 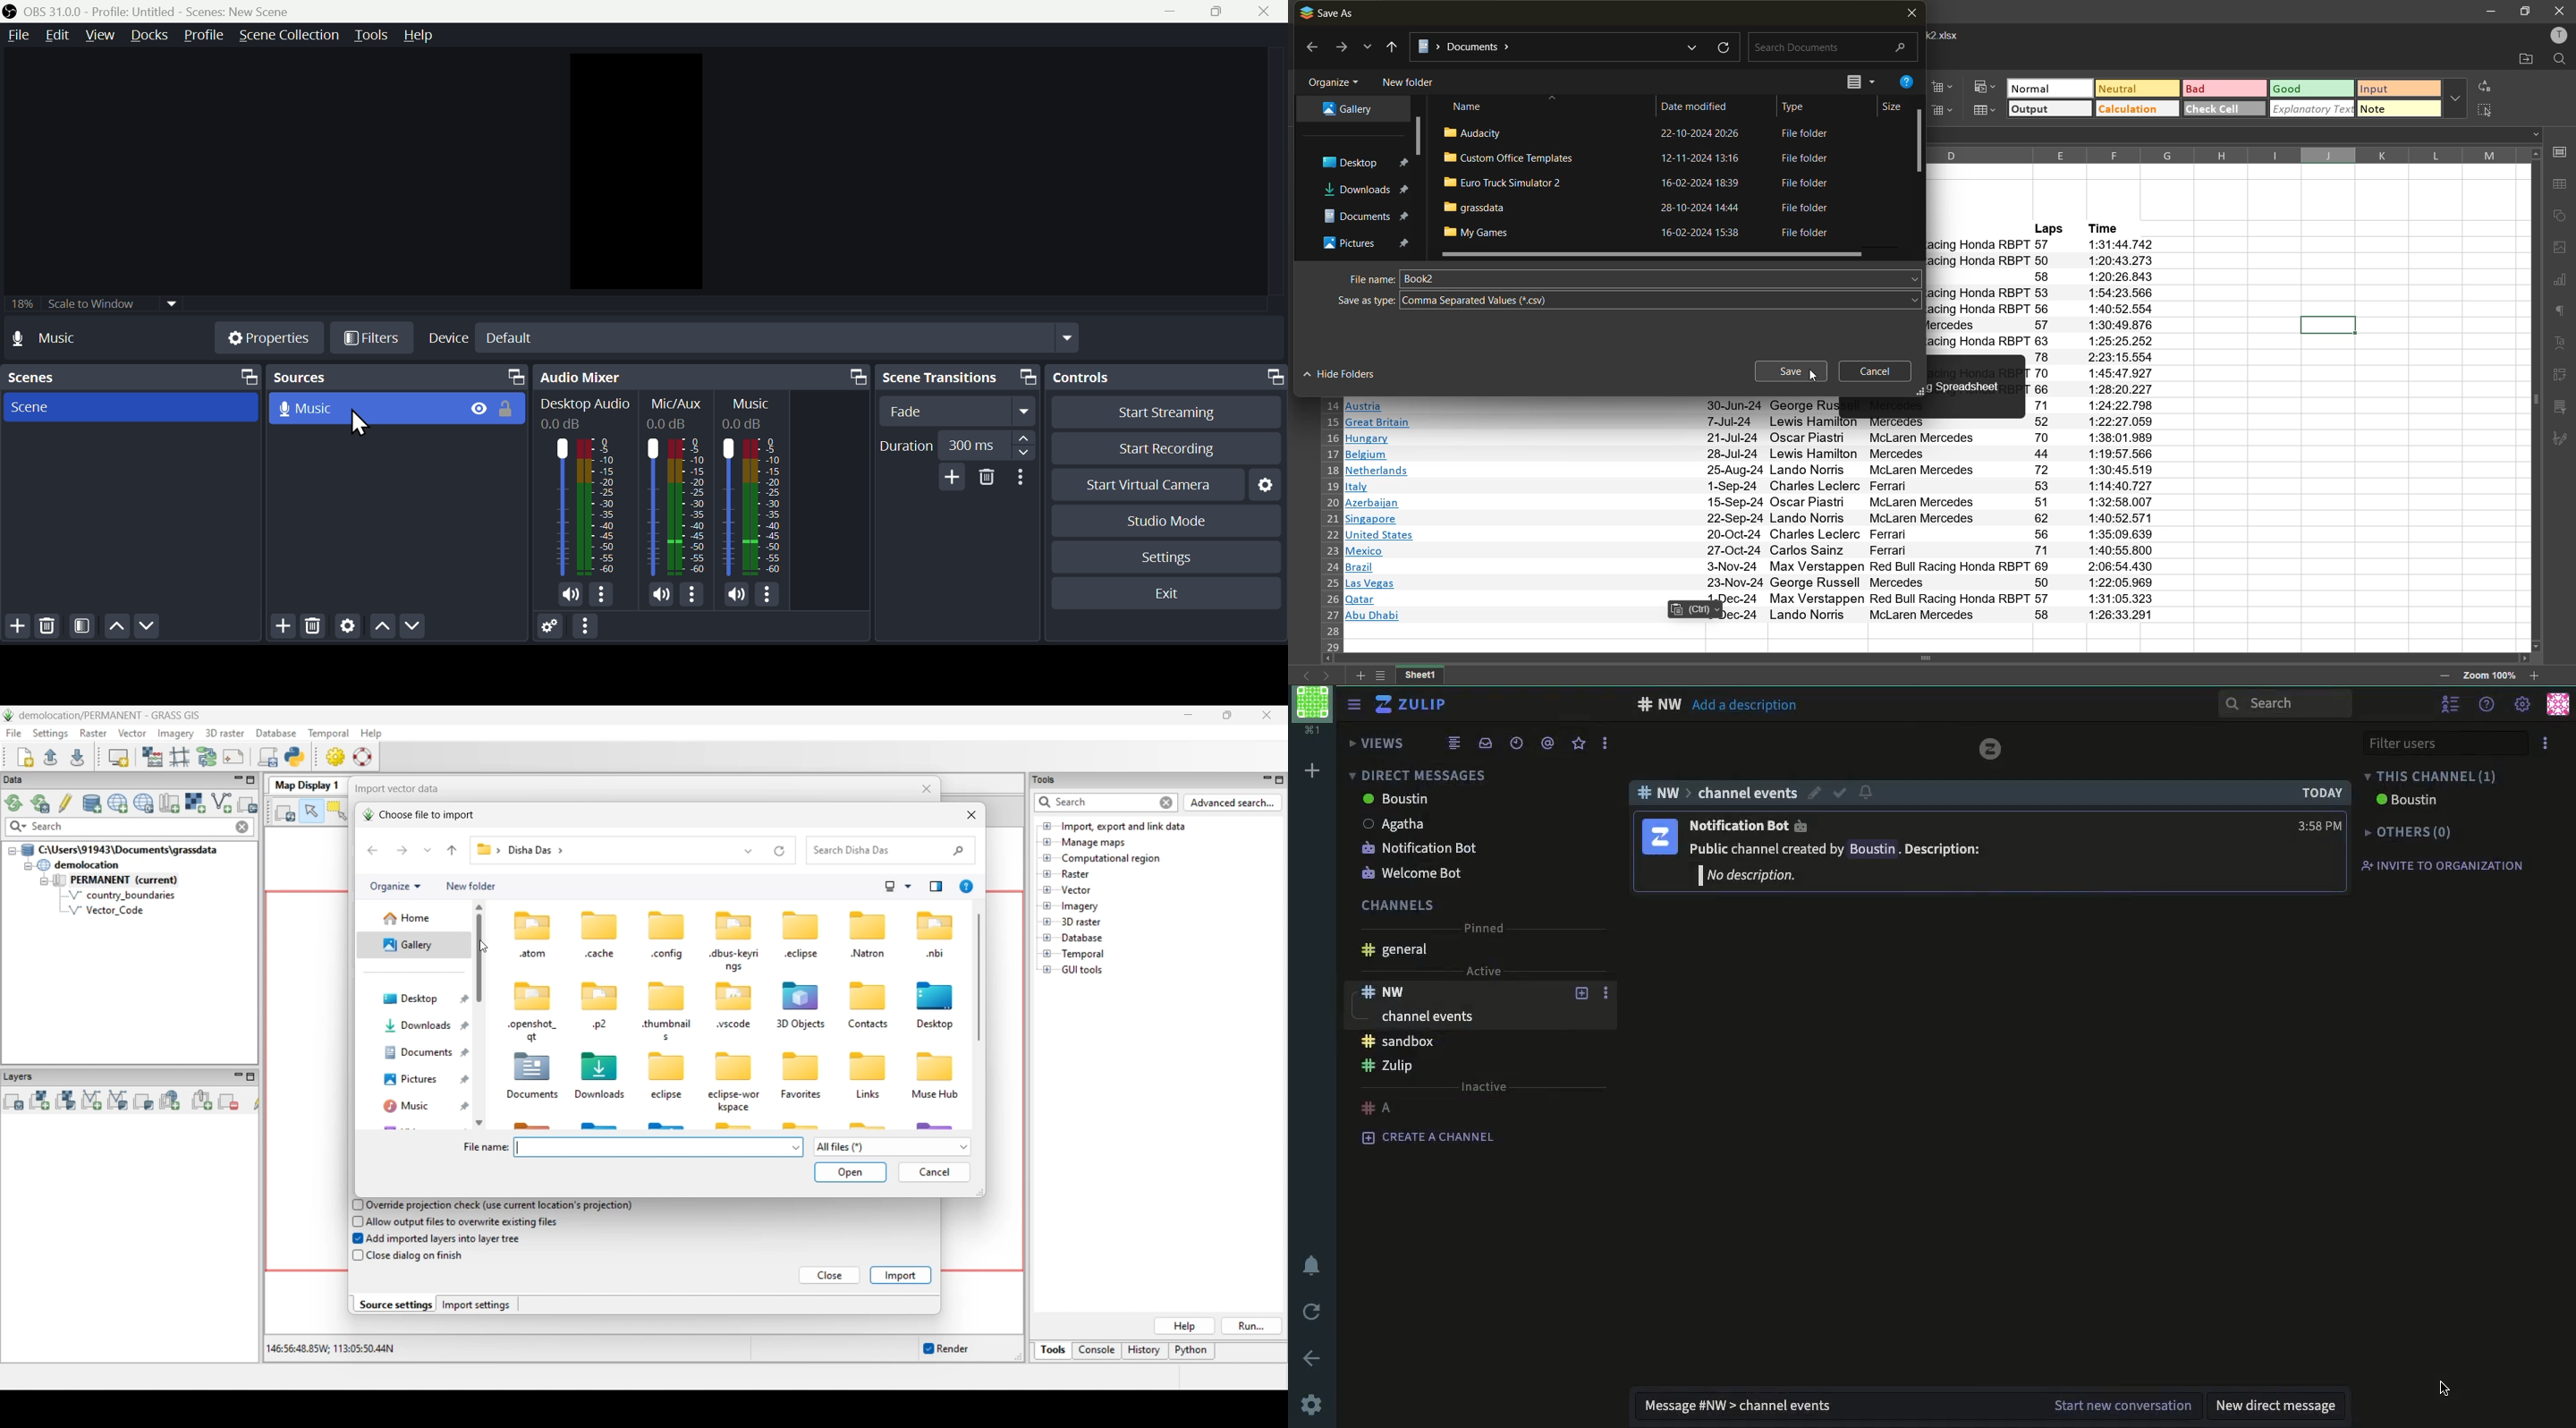 I want to click on channel events, so click(x=1714, y=793).